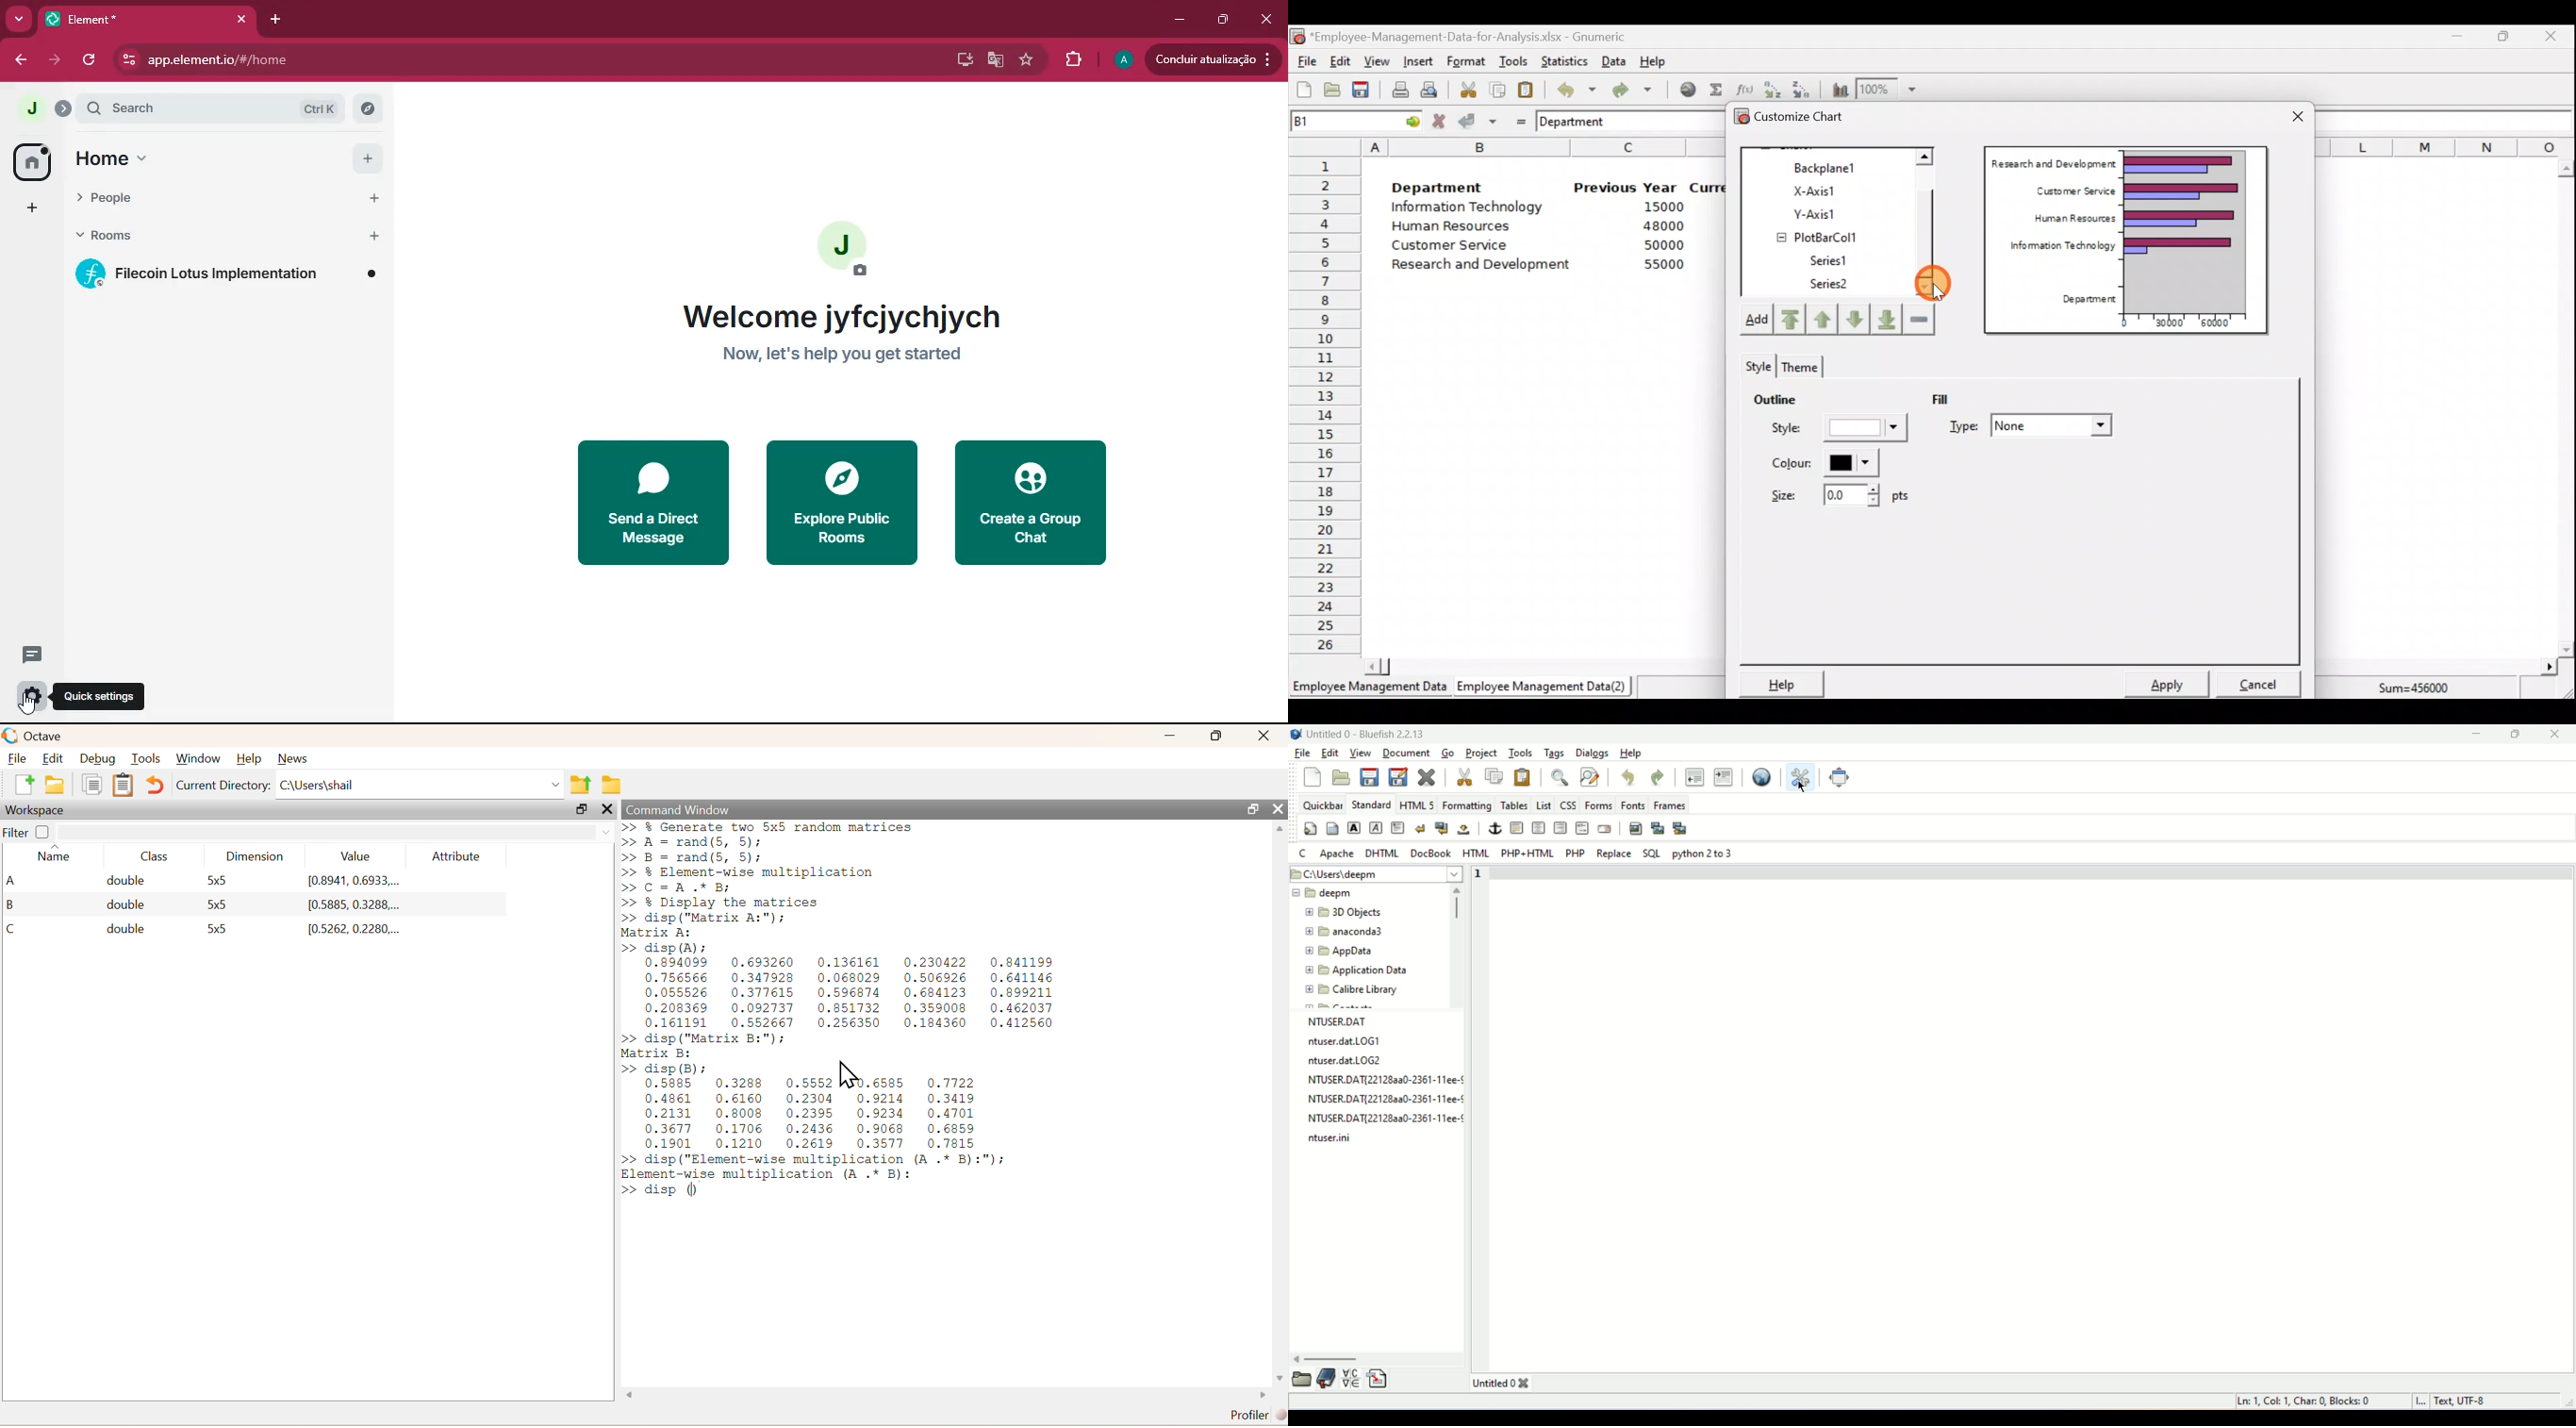 The image size is (2576, 1428). Describe the element at coordinates (1538, 827) in the screenshot. I see `center` at that location.